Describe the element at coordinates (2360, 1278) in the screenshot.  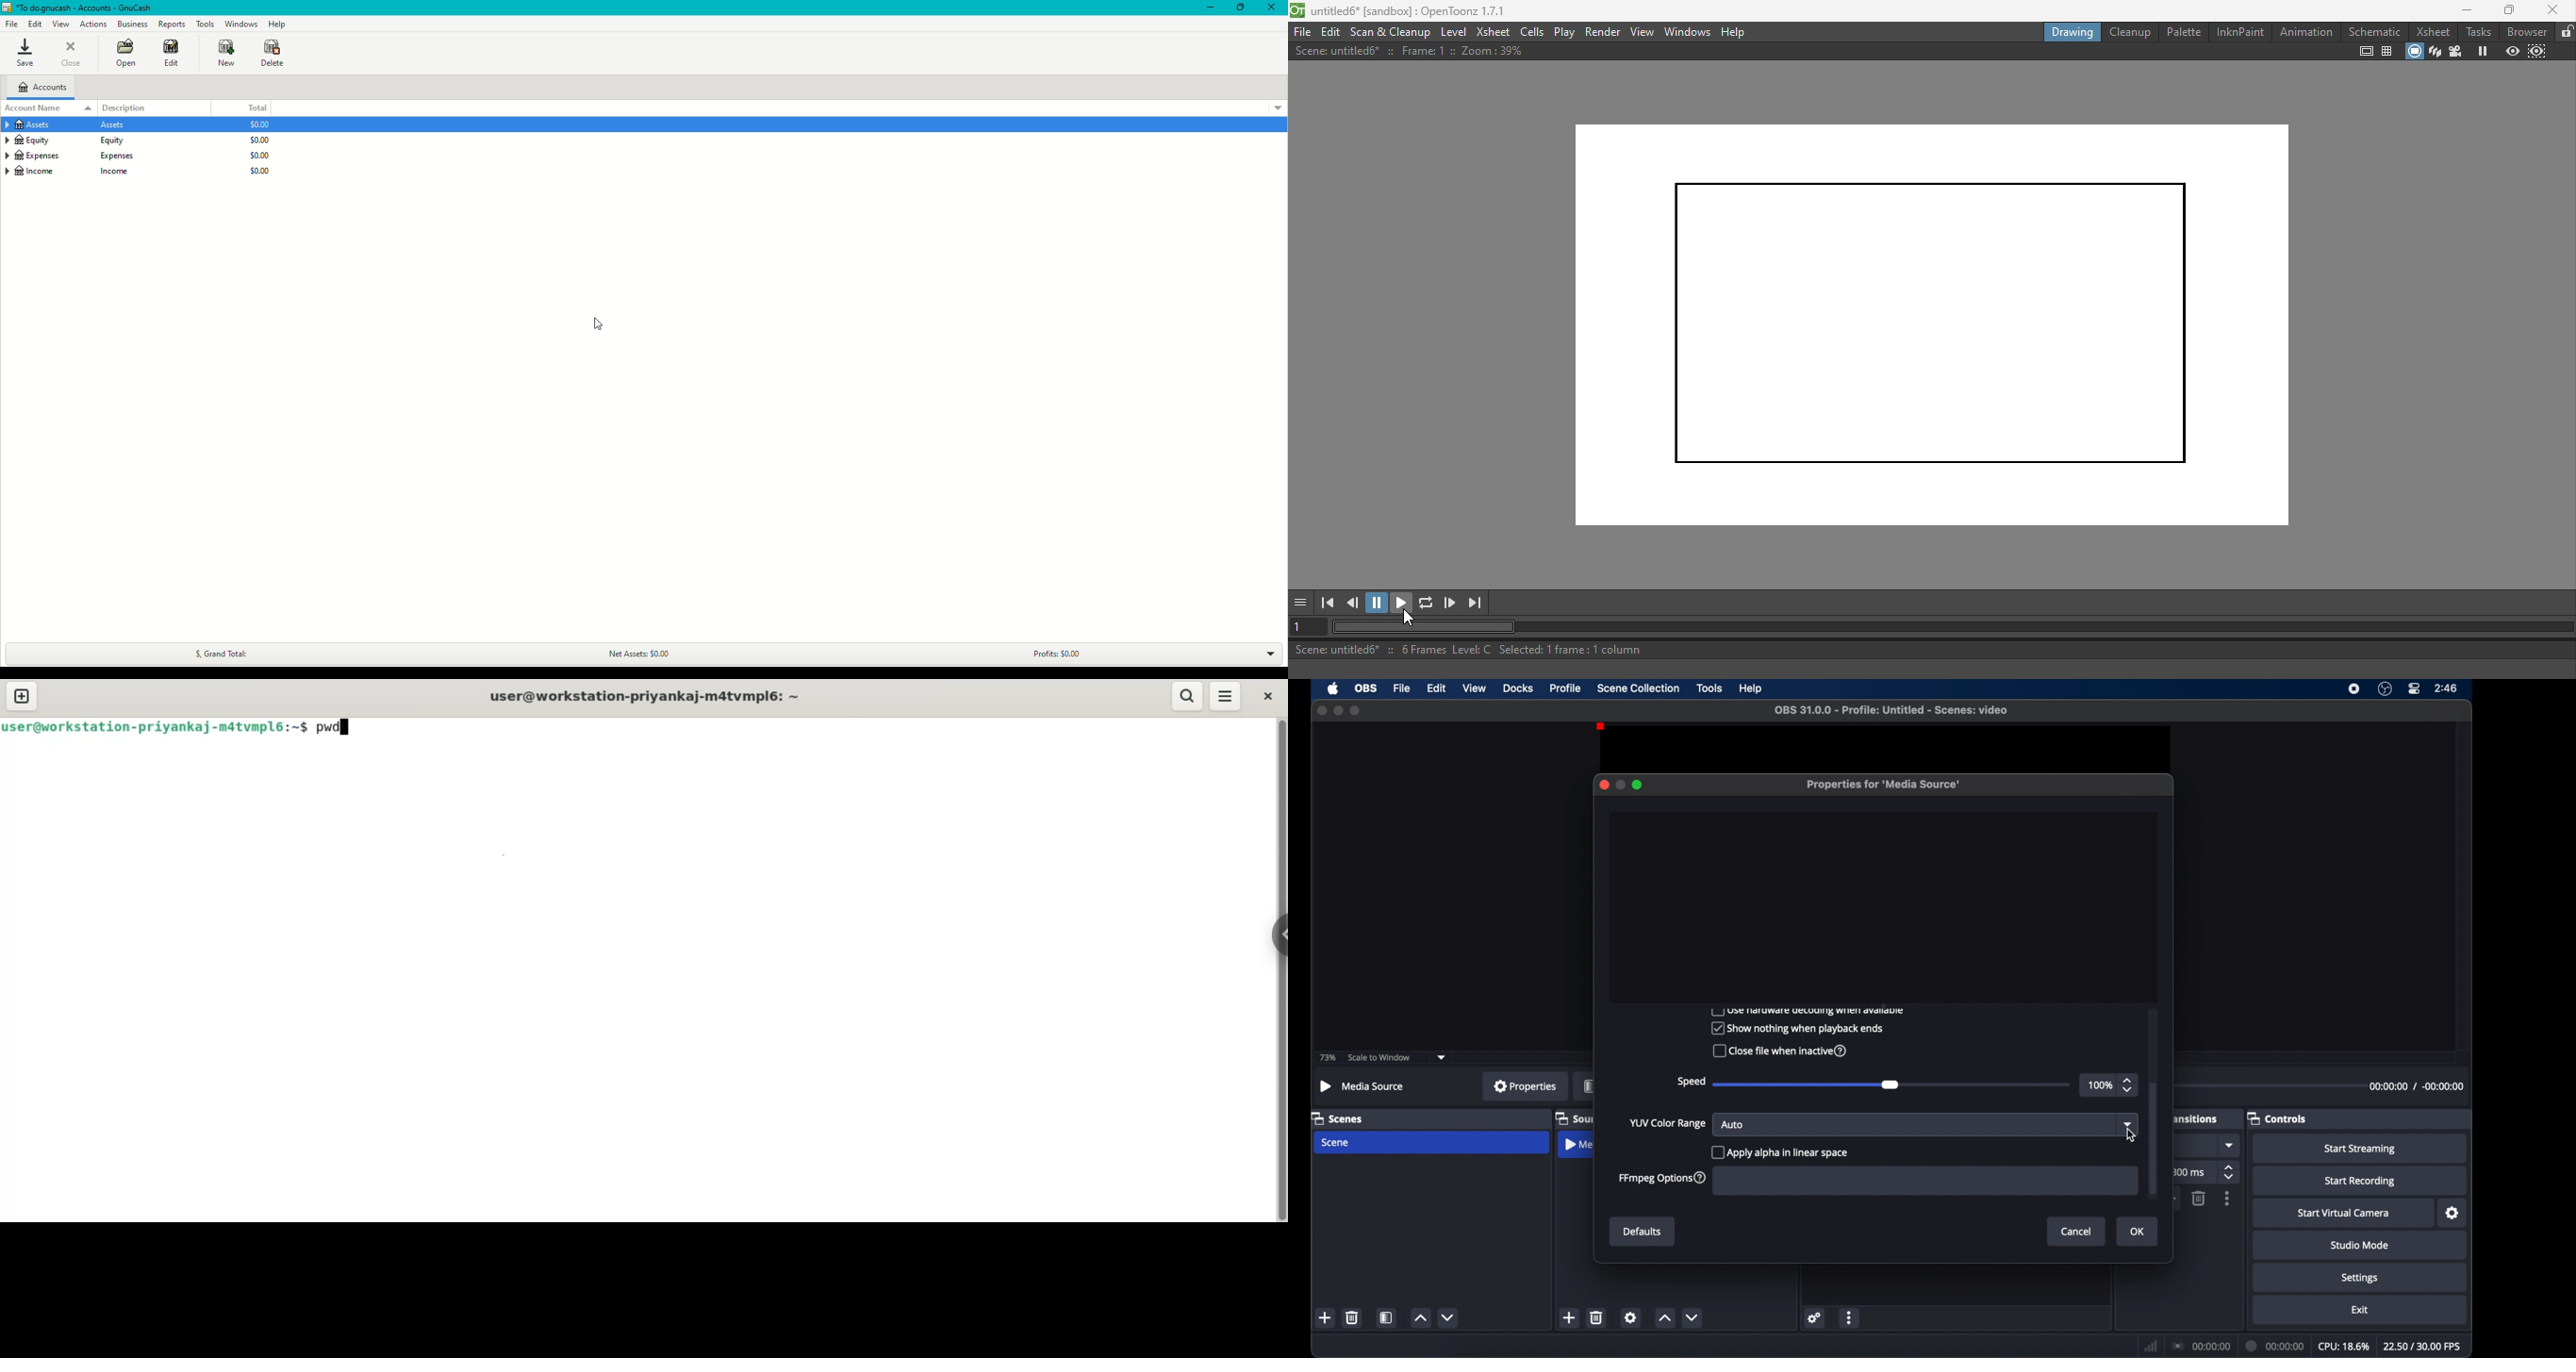
I see `settings` at that location.